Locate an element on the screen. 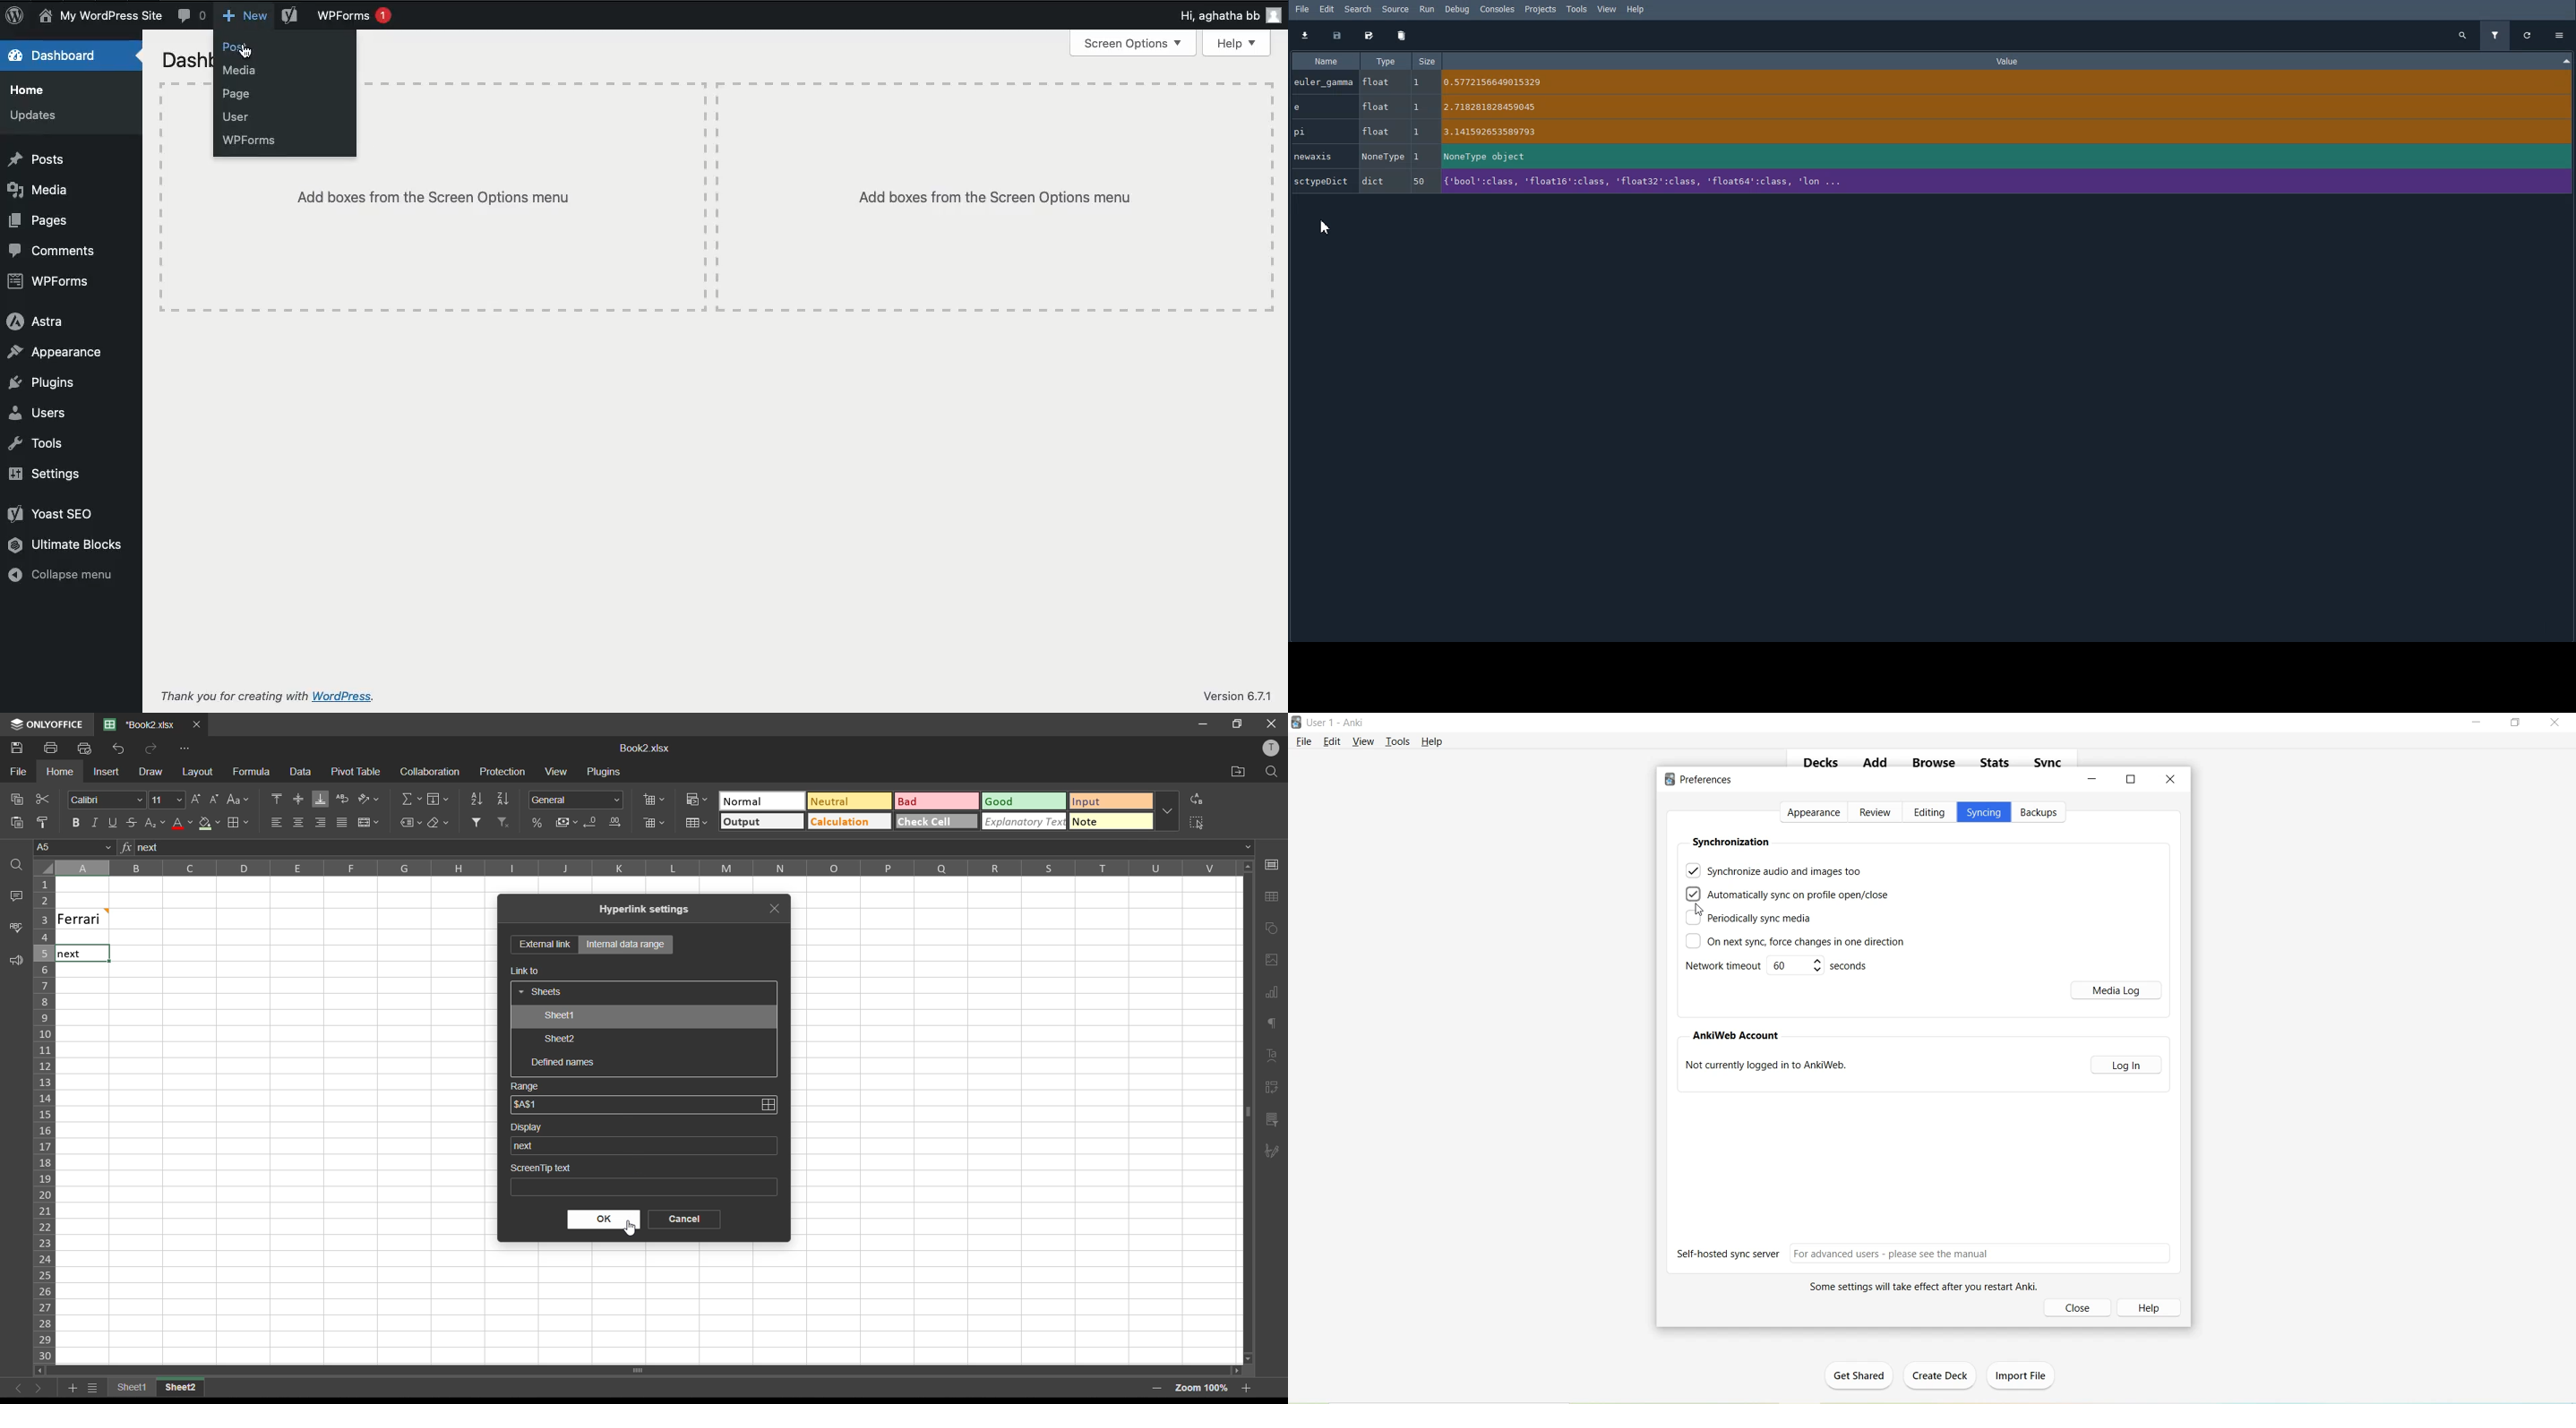 The image size is (2576, 1428). cut is located at coordinates (42, 799).